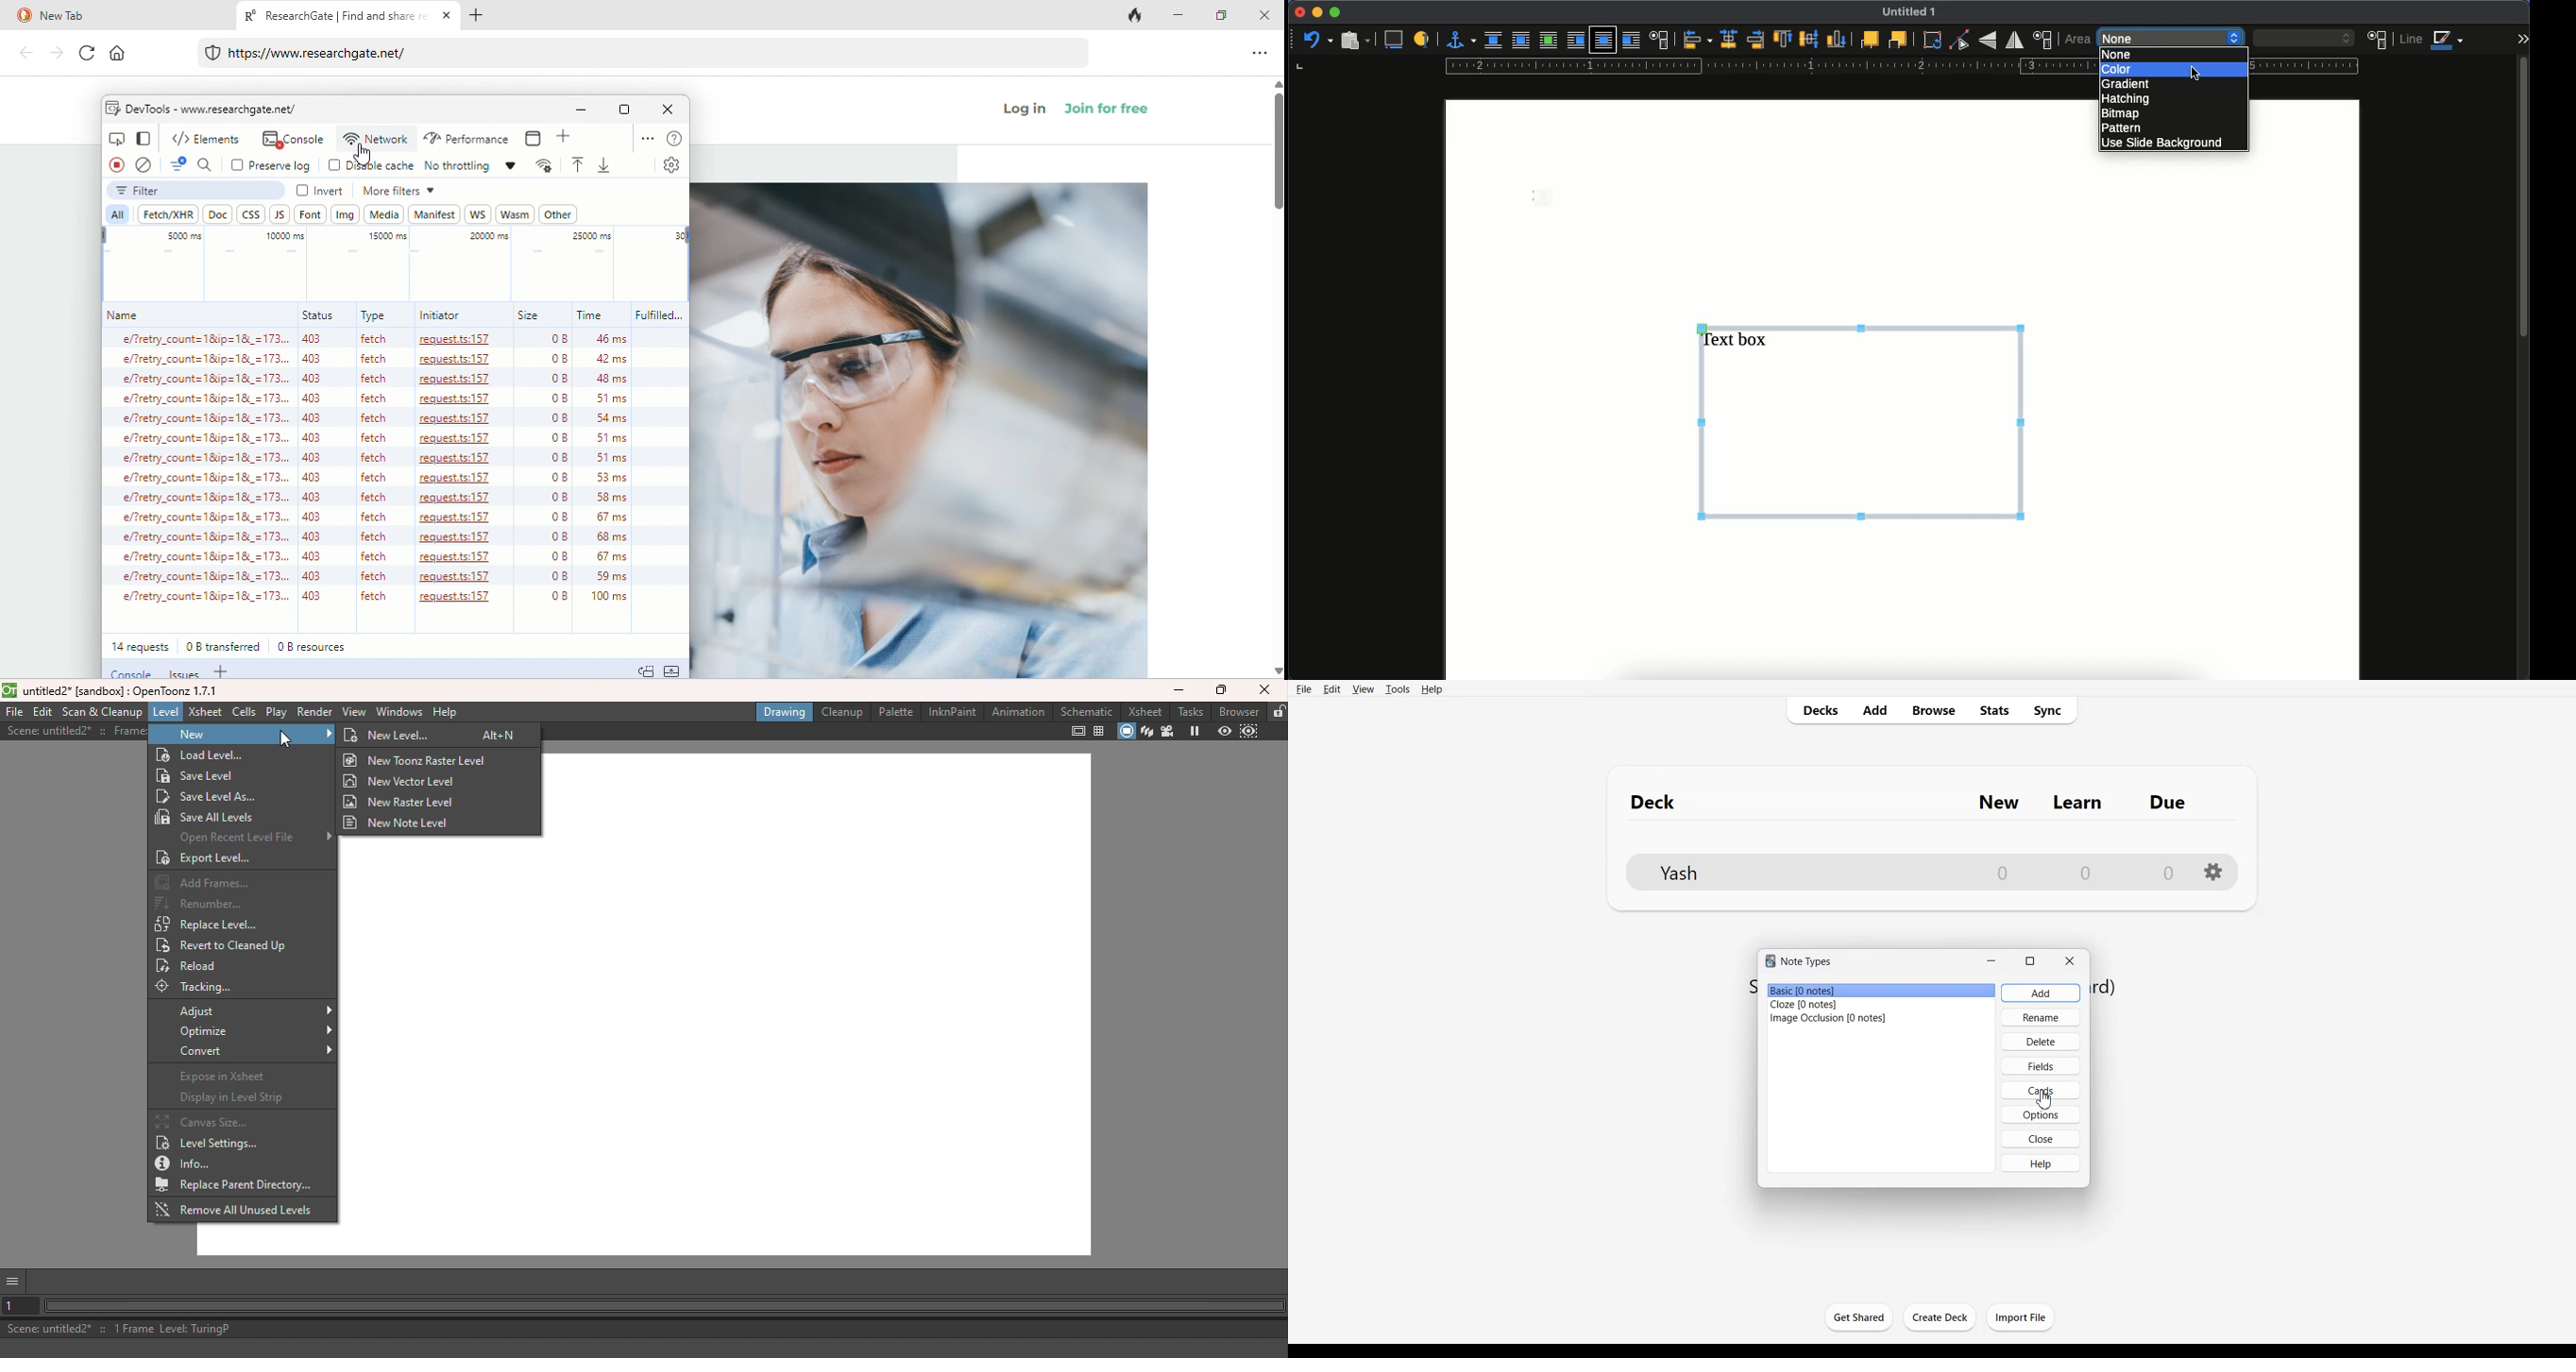 This screenshot has height=1372, width=2576. What do you see at coordinates (2121, 70) in the screenshot?
I see `color` at bounding box center [2121, 70].